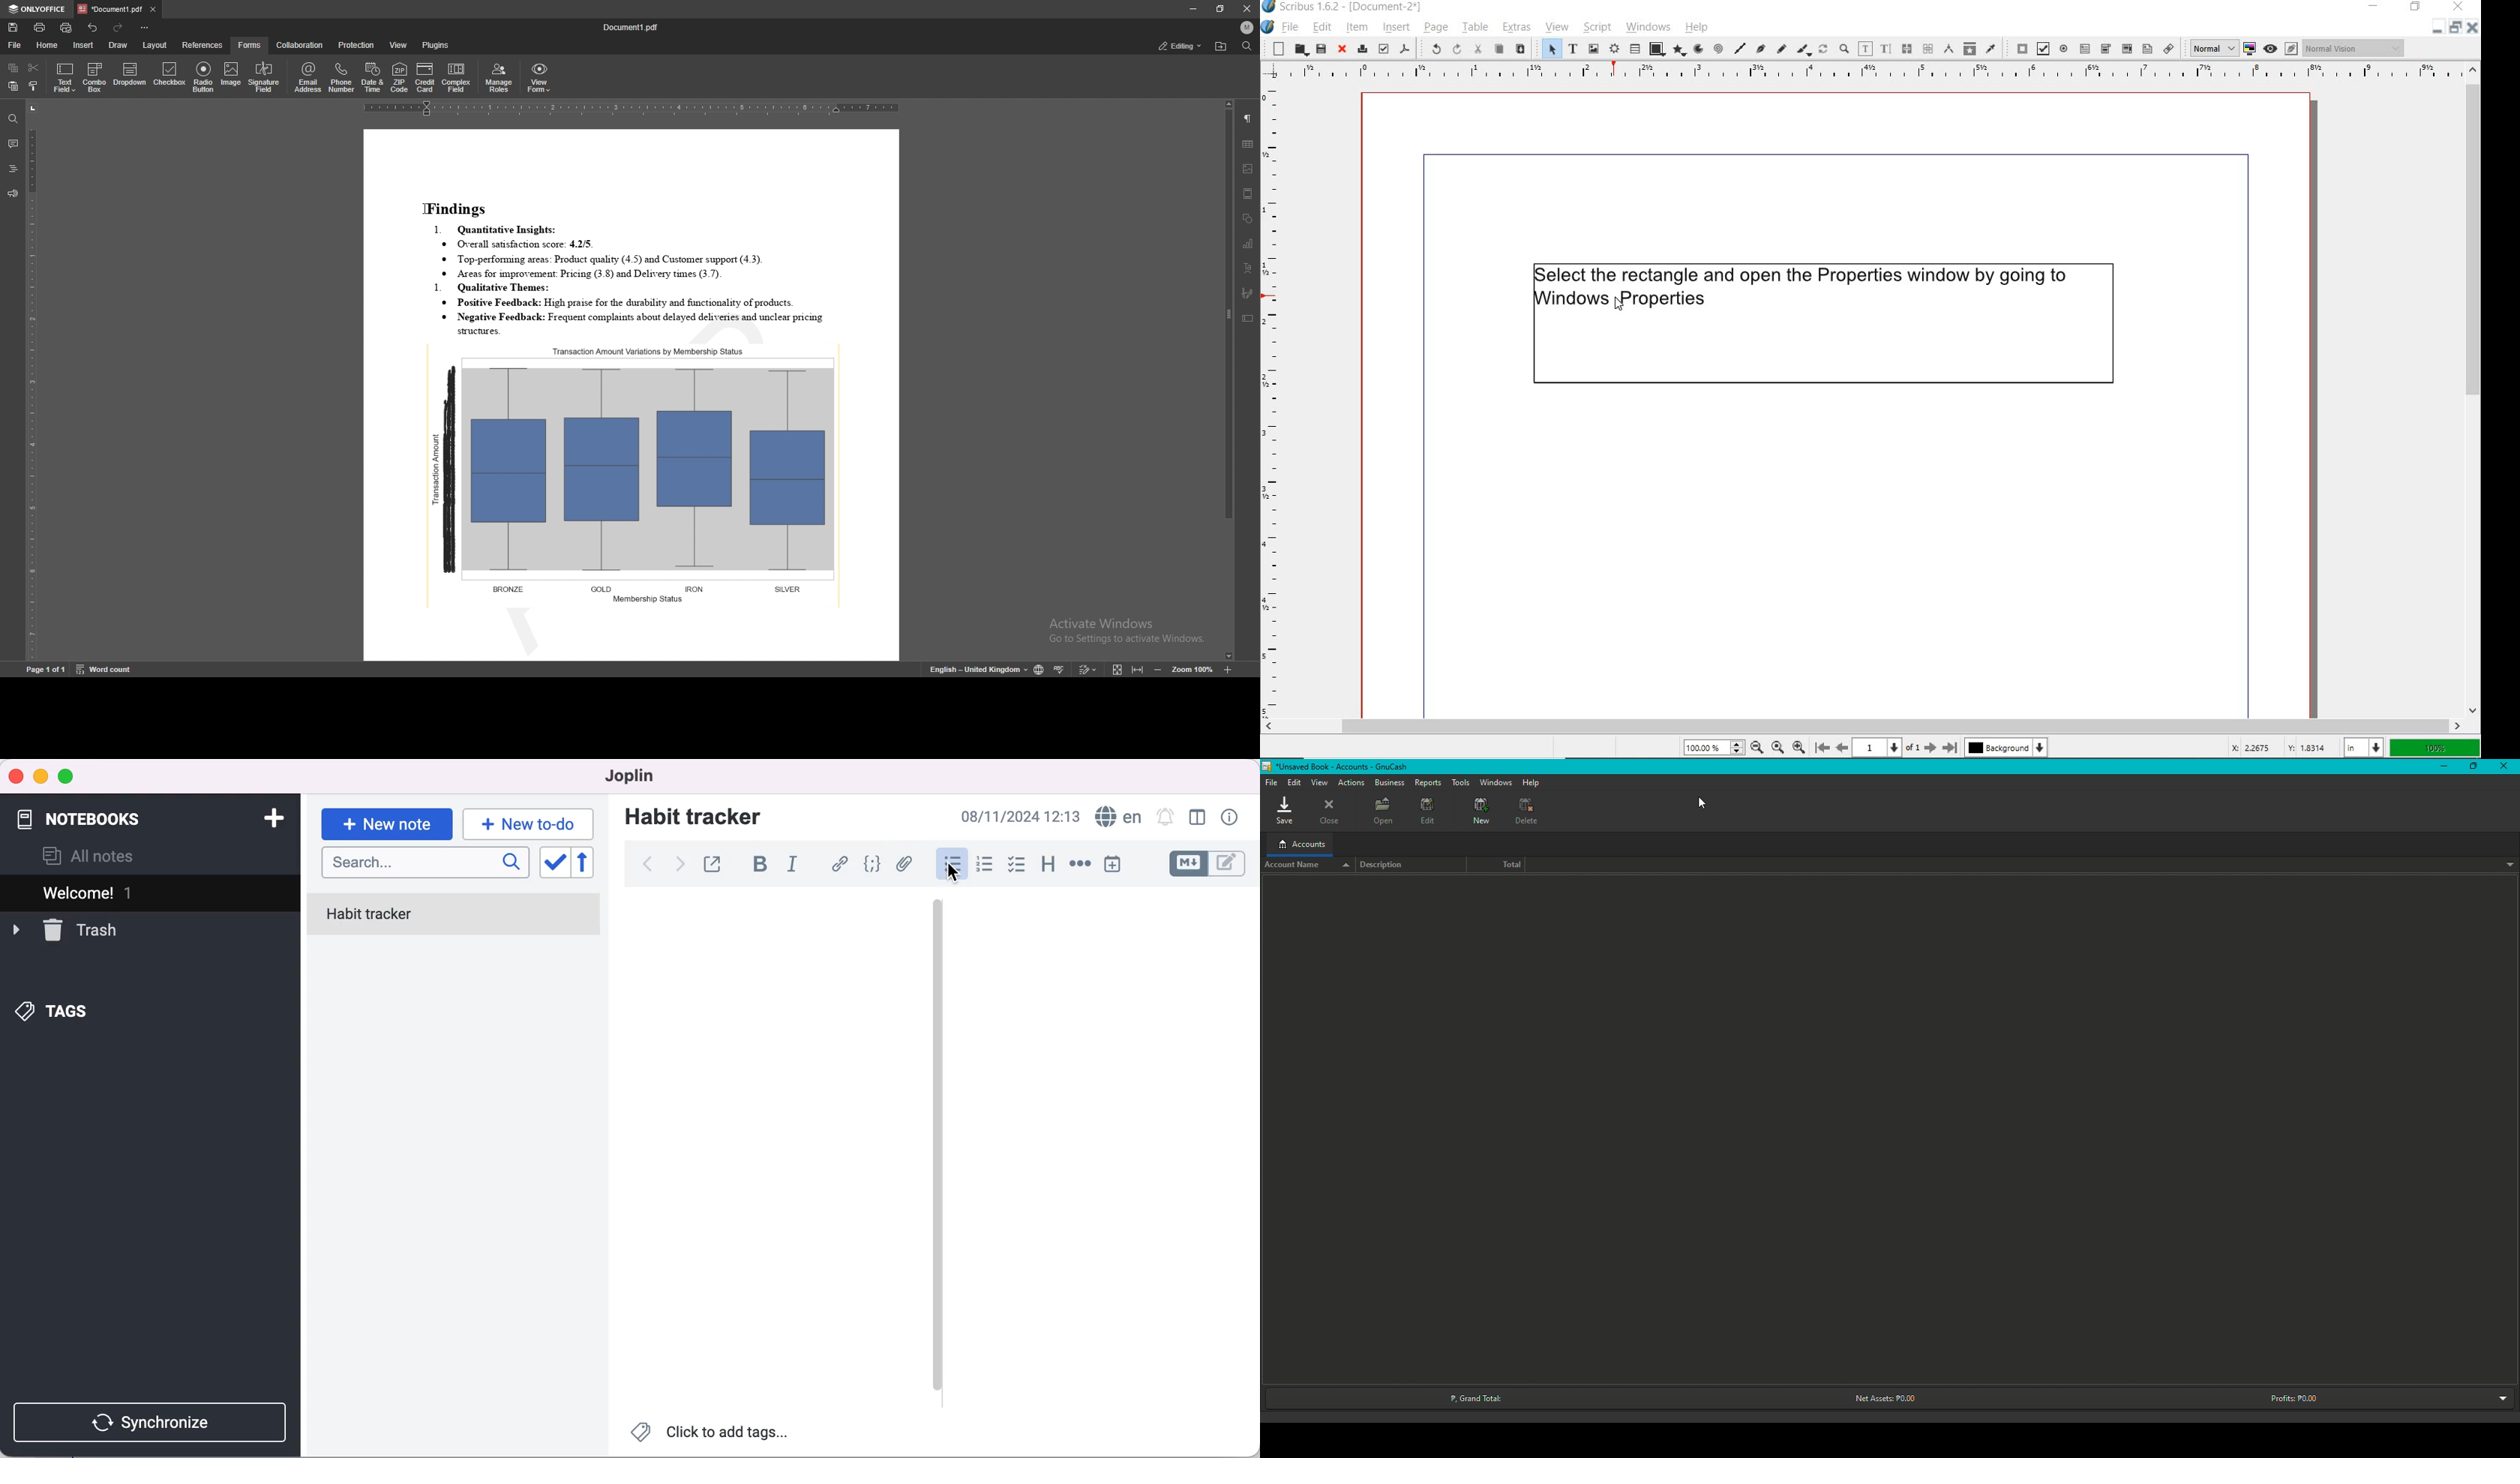 The image size is (2520, 1484). Describe the element at coordinates (1100, 1145) in the screenshot. I see `blank canvas` at that location.